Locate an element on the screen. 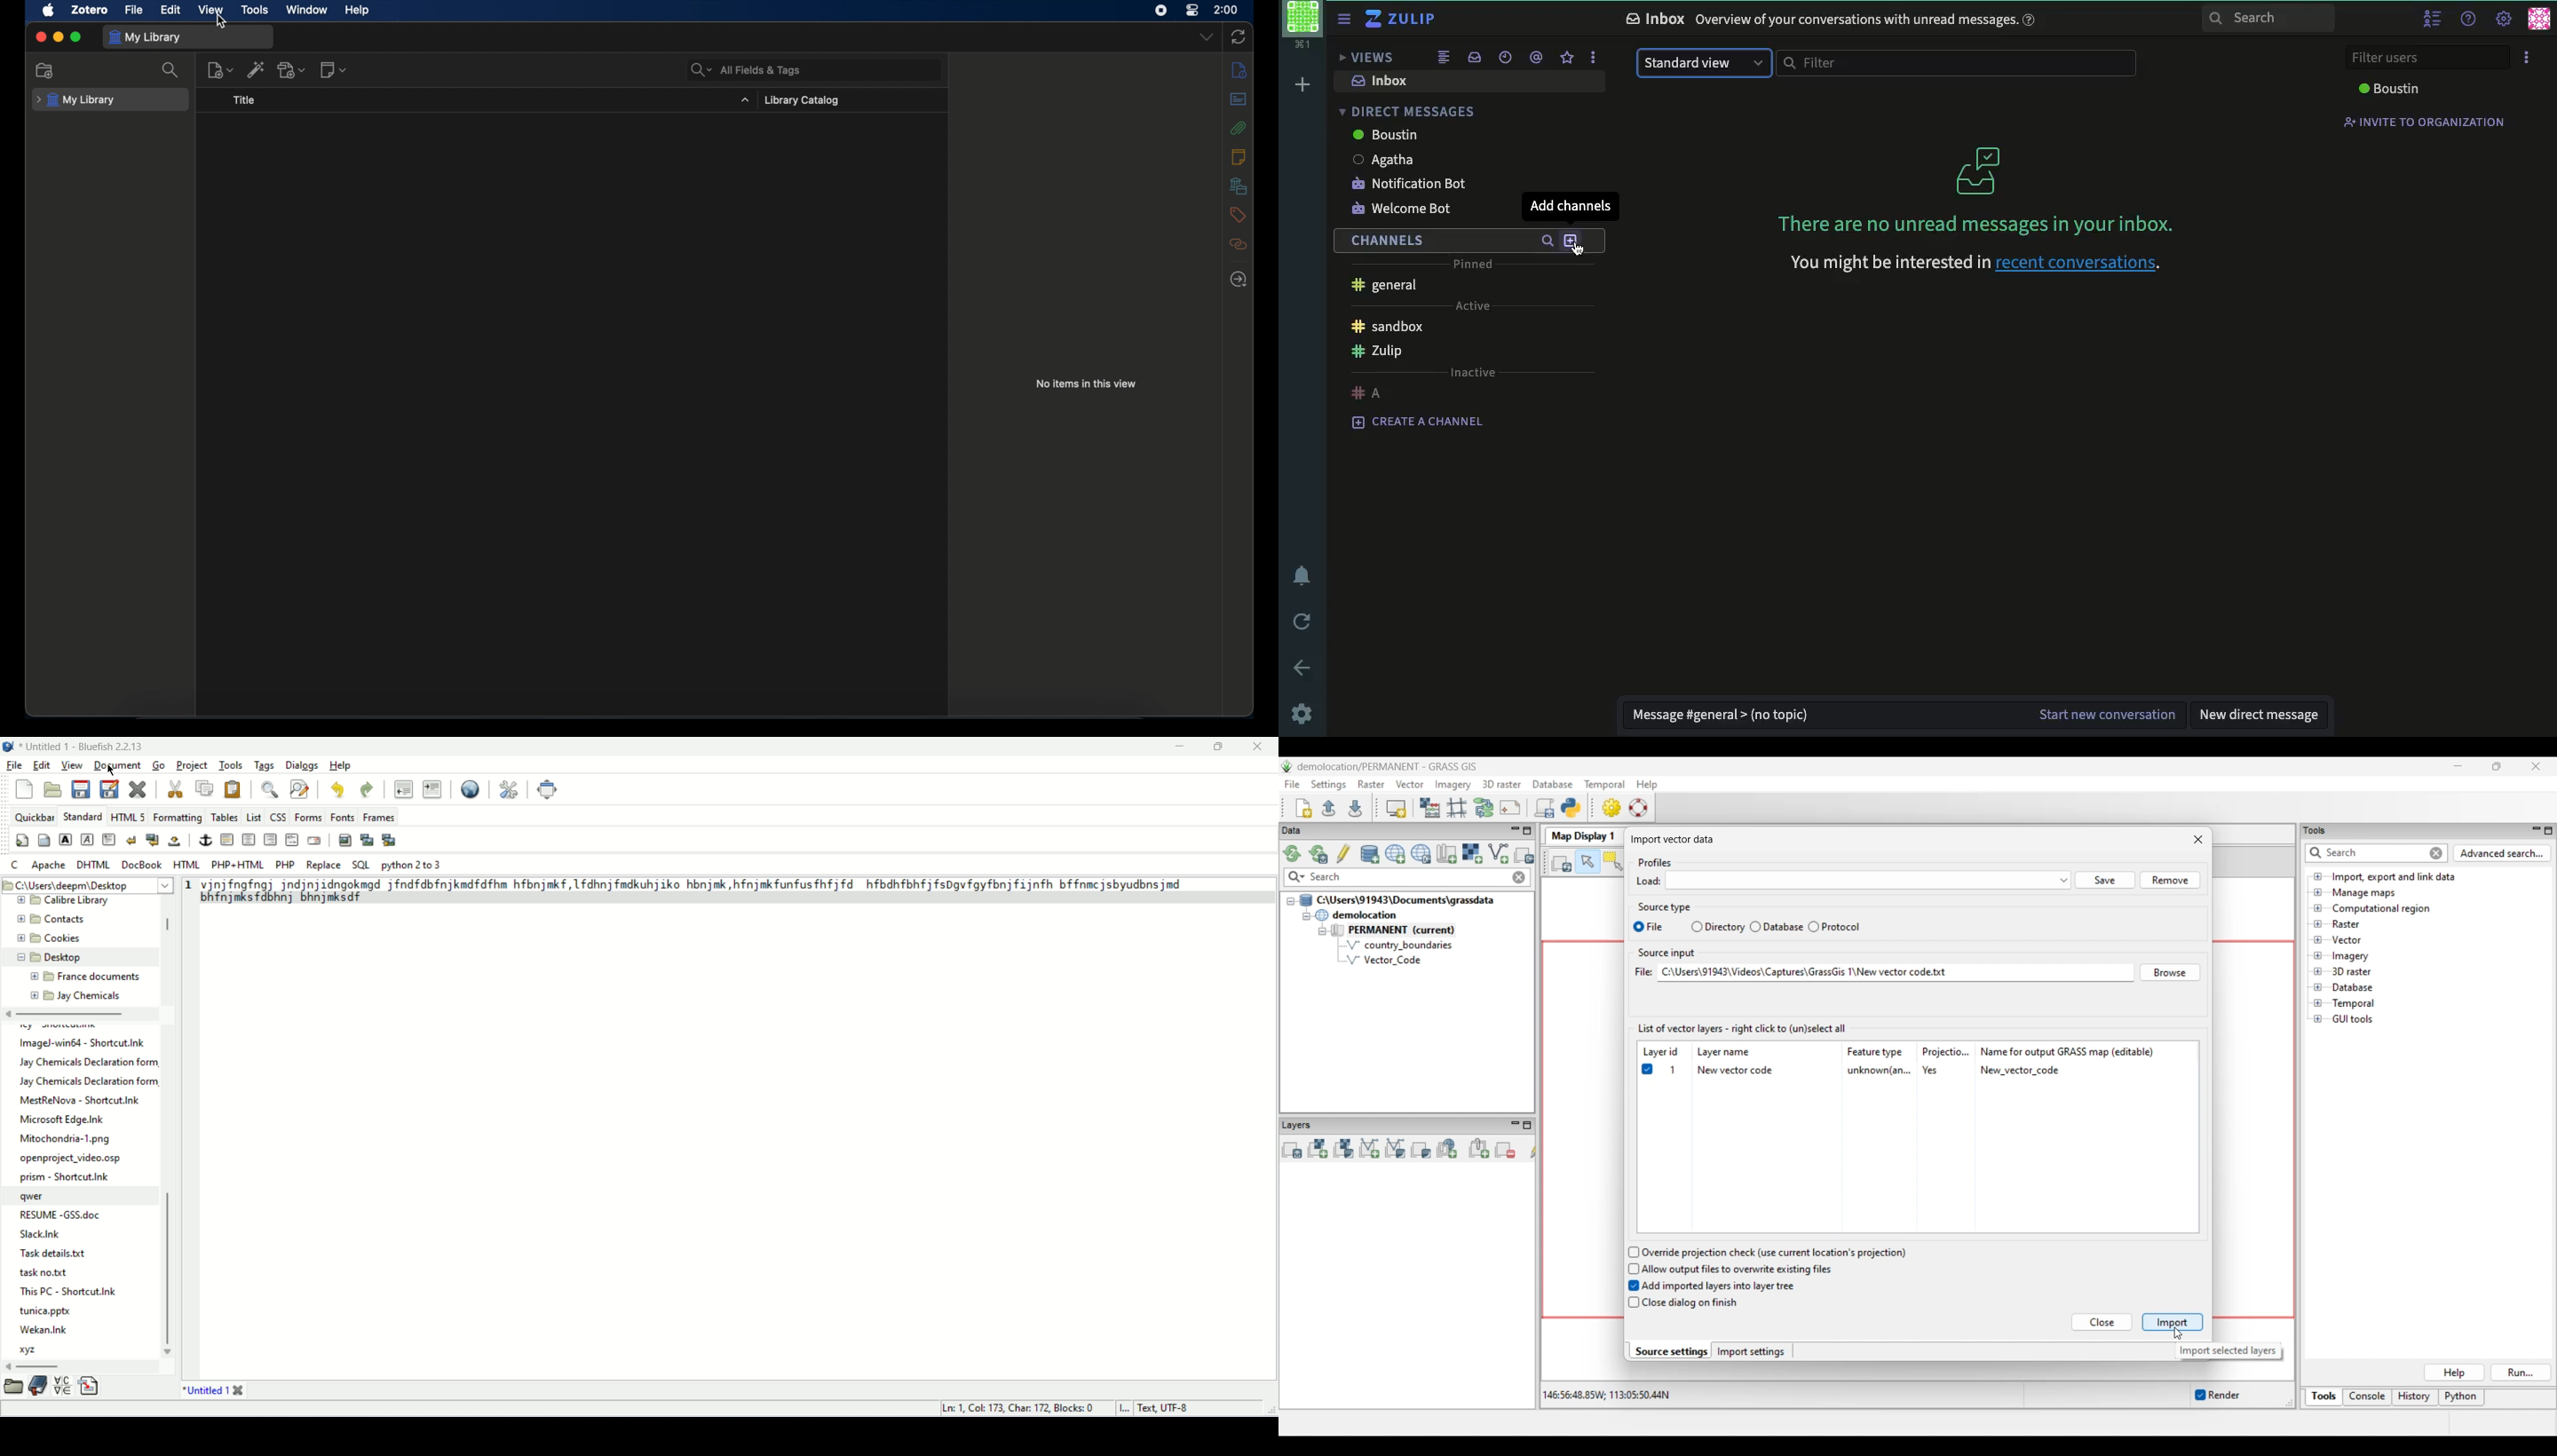 This screenshot has height=1456, width=2576. Zulip is located at coordinates (1380, 352).